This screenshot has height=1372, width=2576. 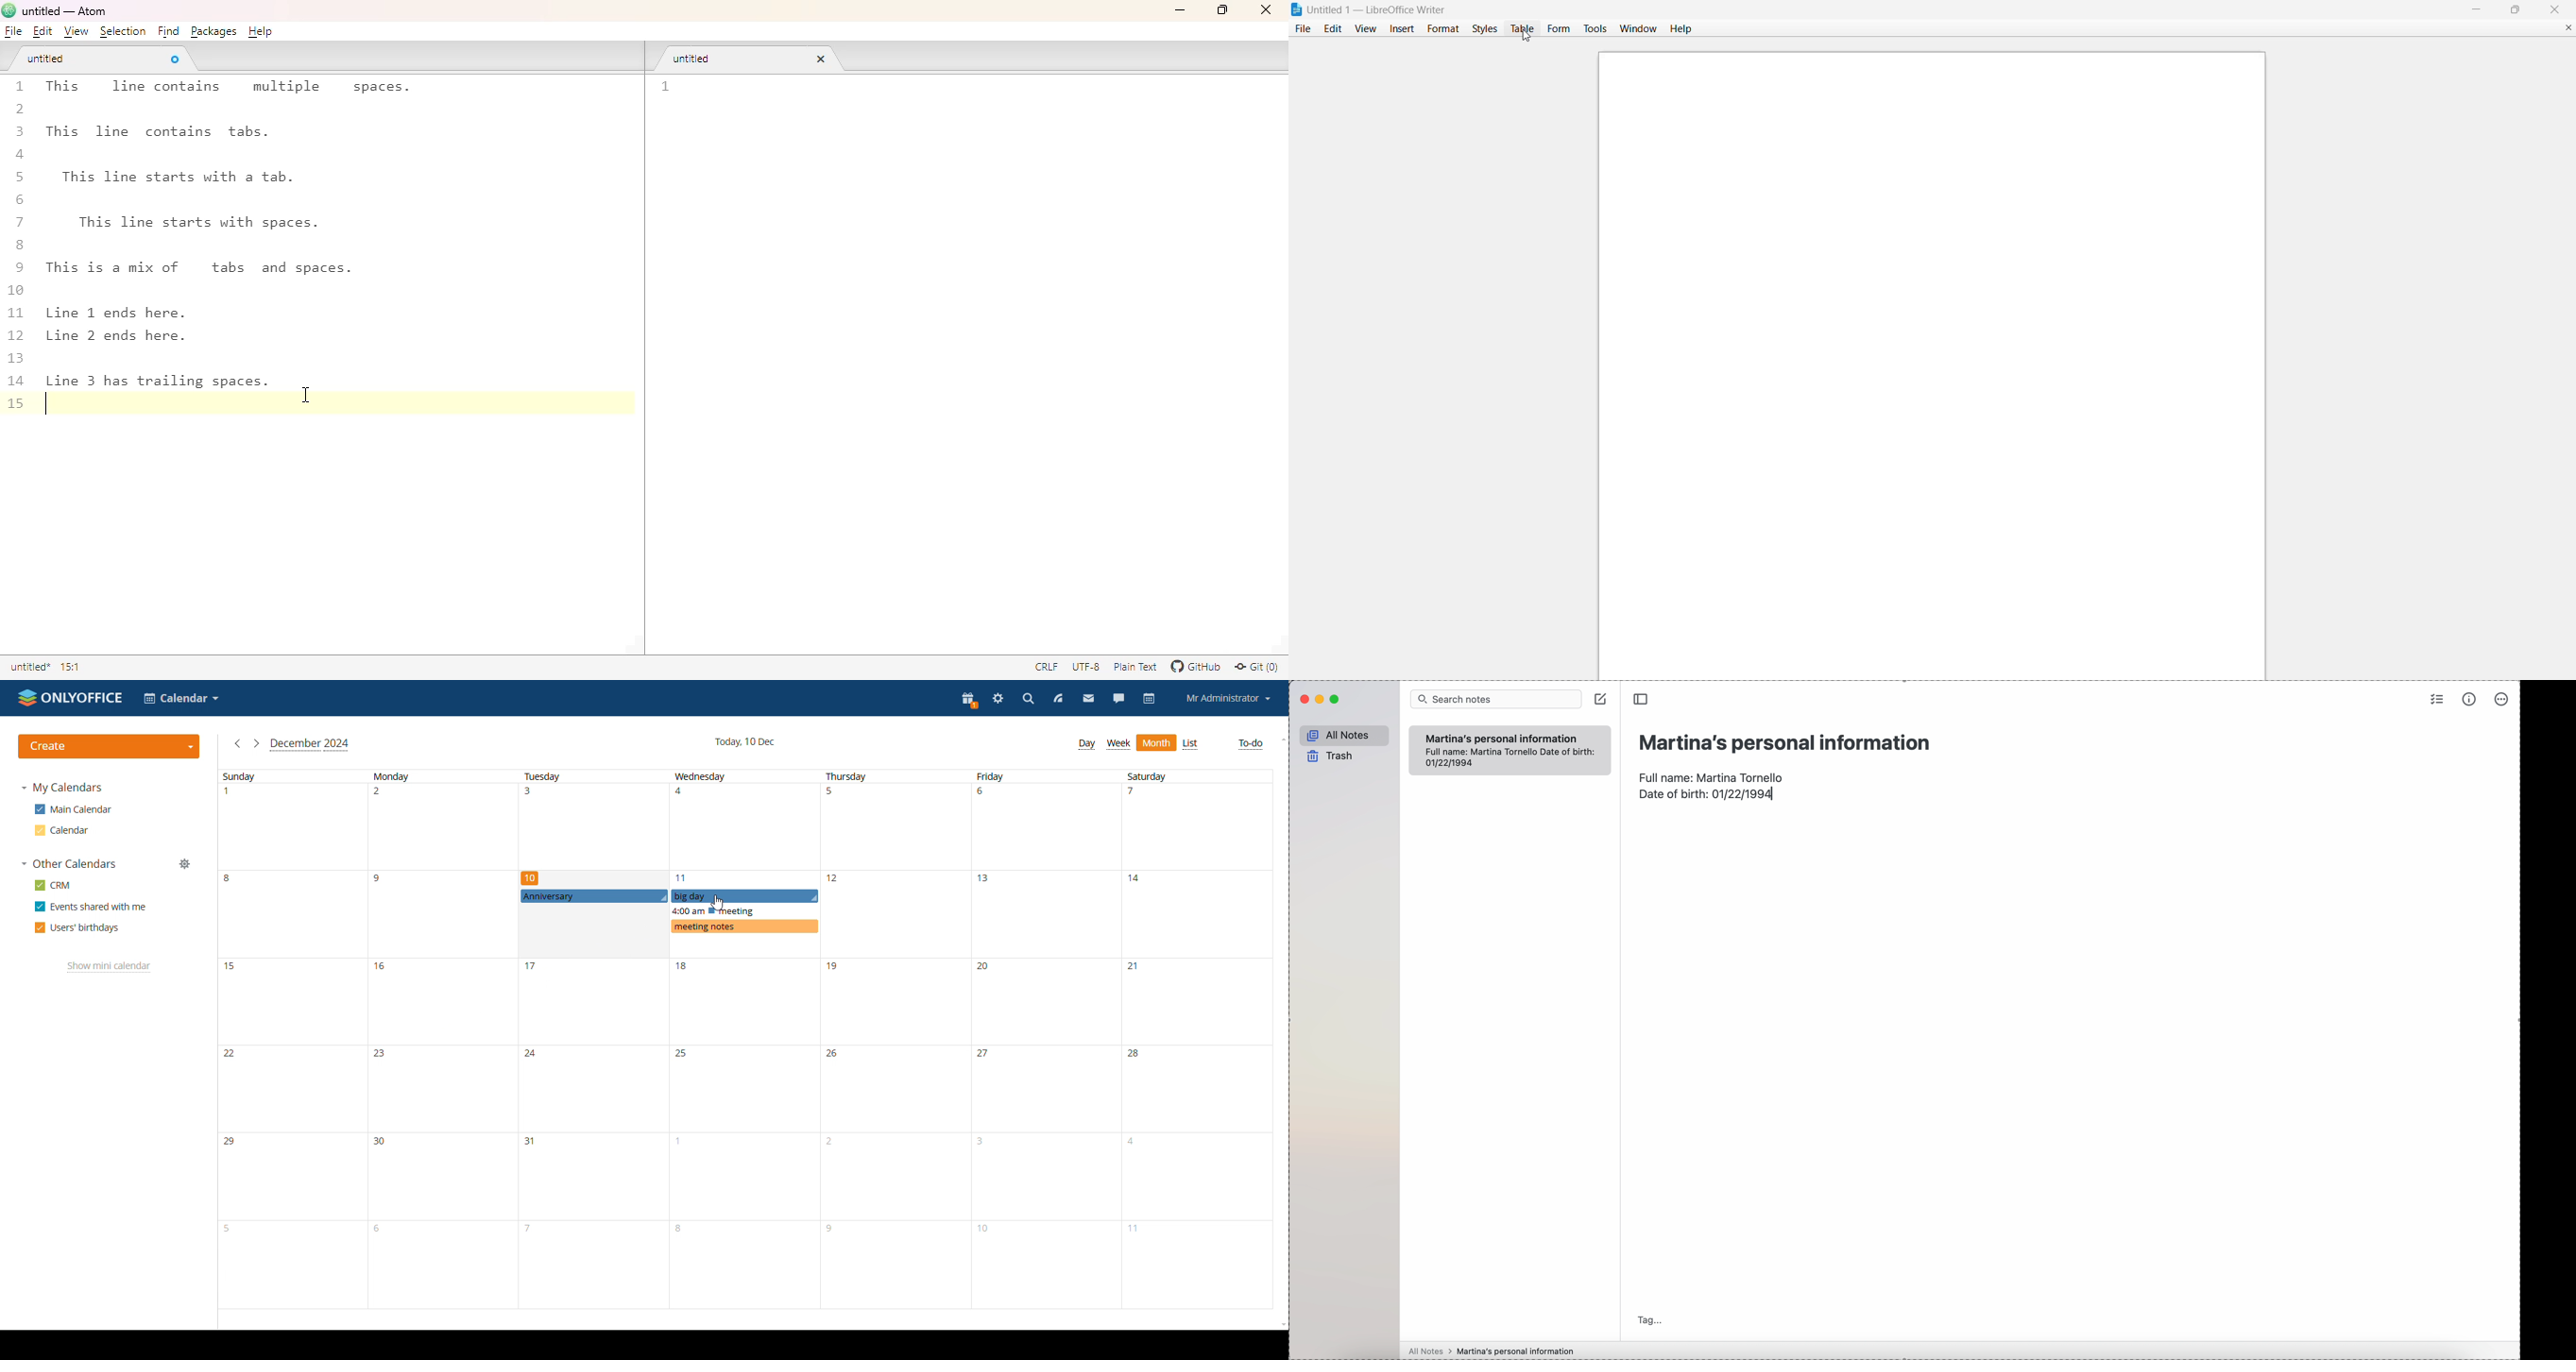 What do you see at coordinates (1483, 28) in the screenshot?
I see `styles` at bounding box center [1483, 28].